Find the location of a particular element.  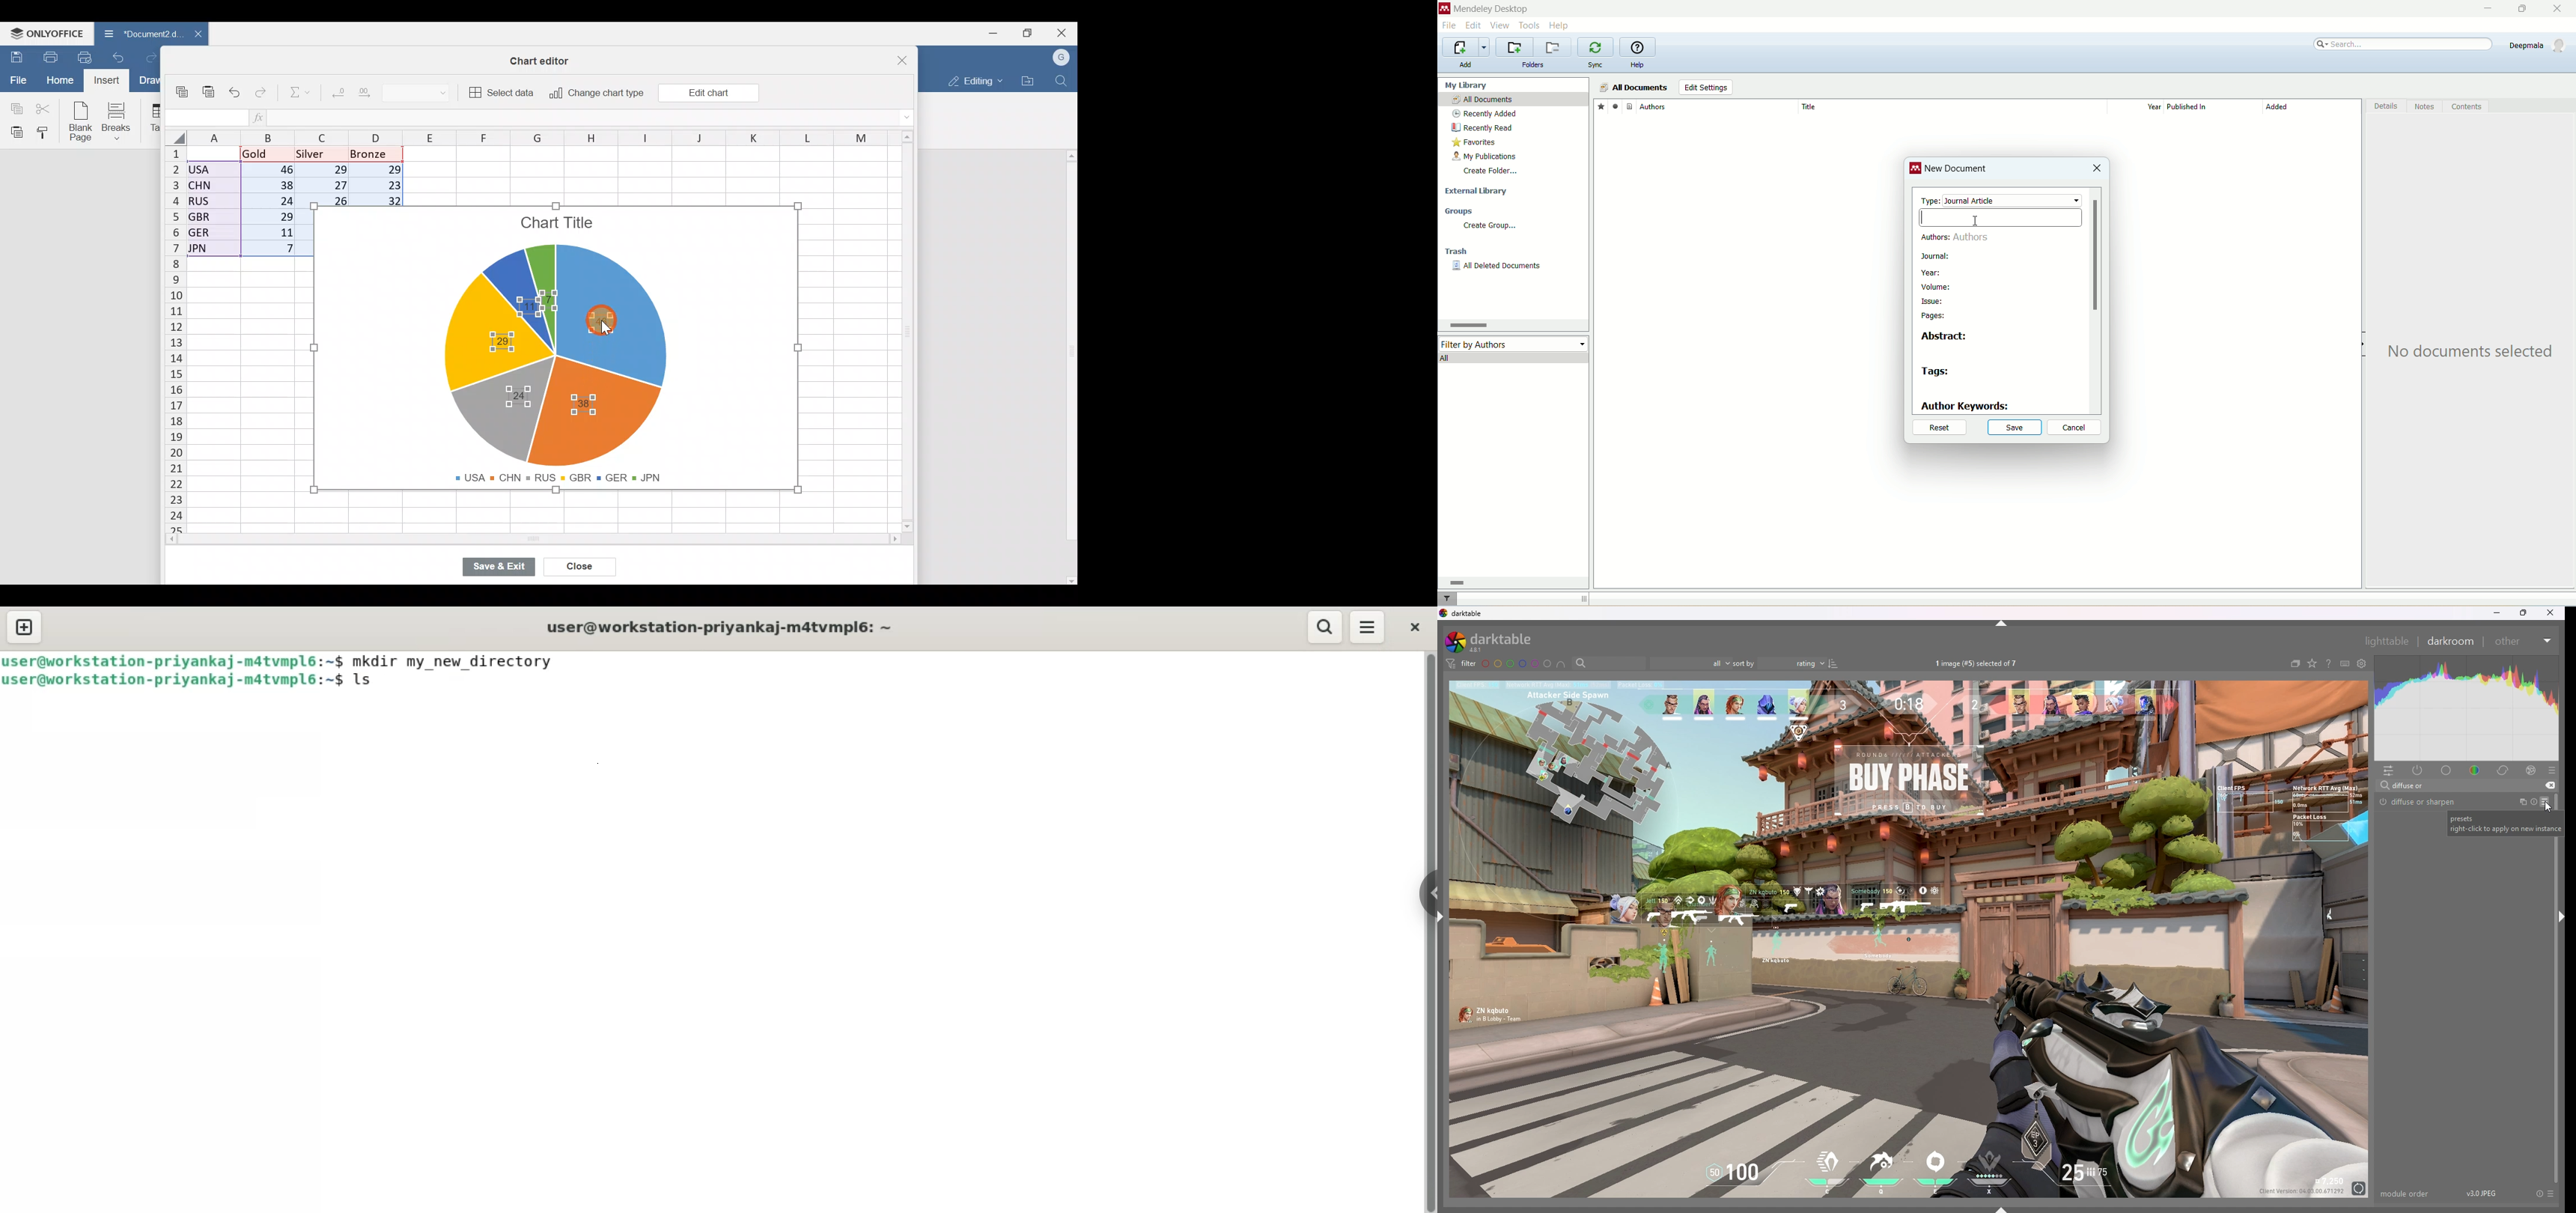

filter by author is located at coordinates (1514, 343).